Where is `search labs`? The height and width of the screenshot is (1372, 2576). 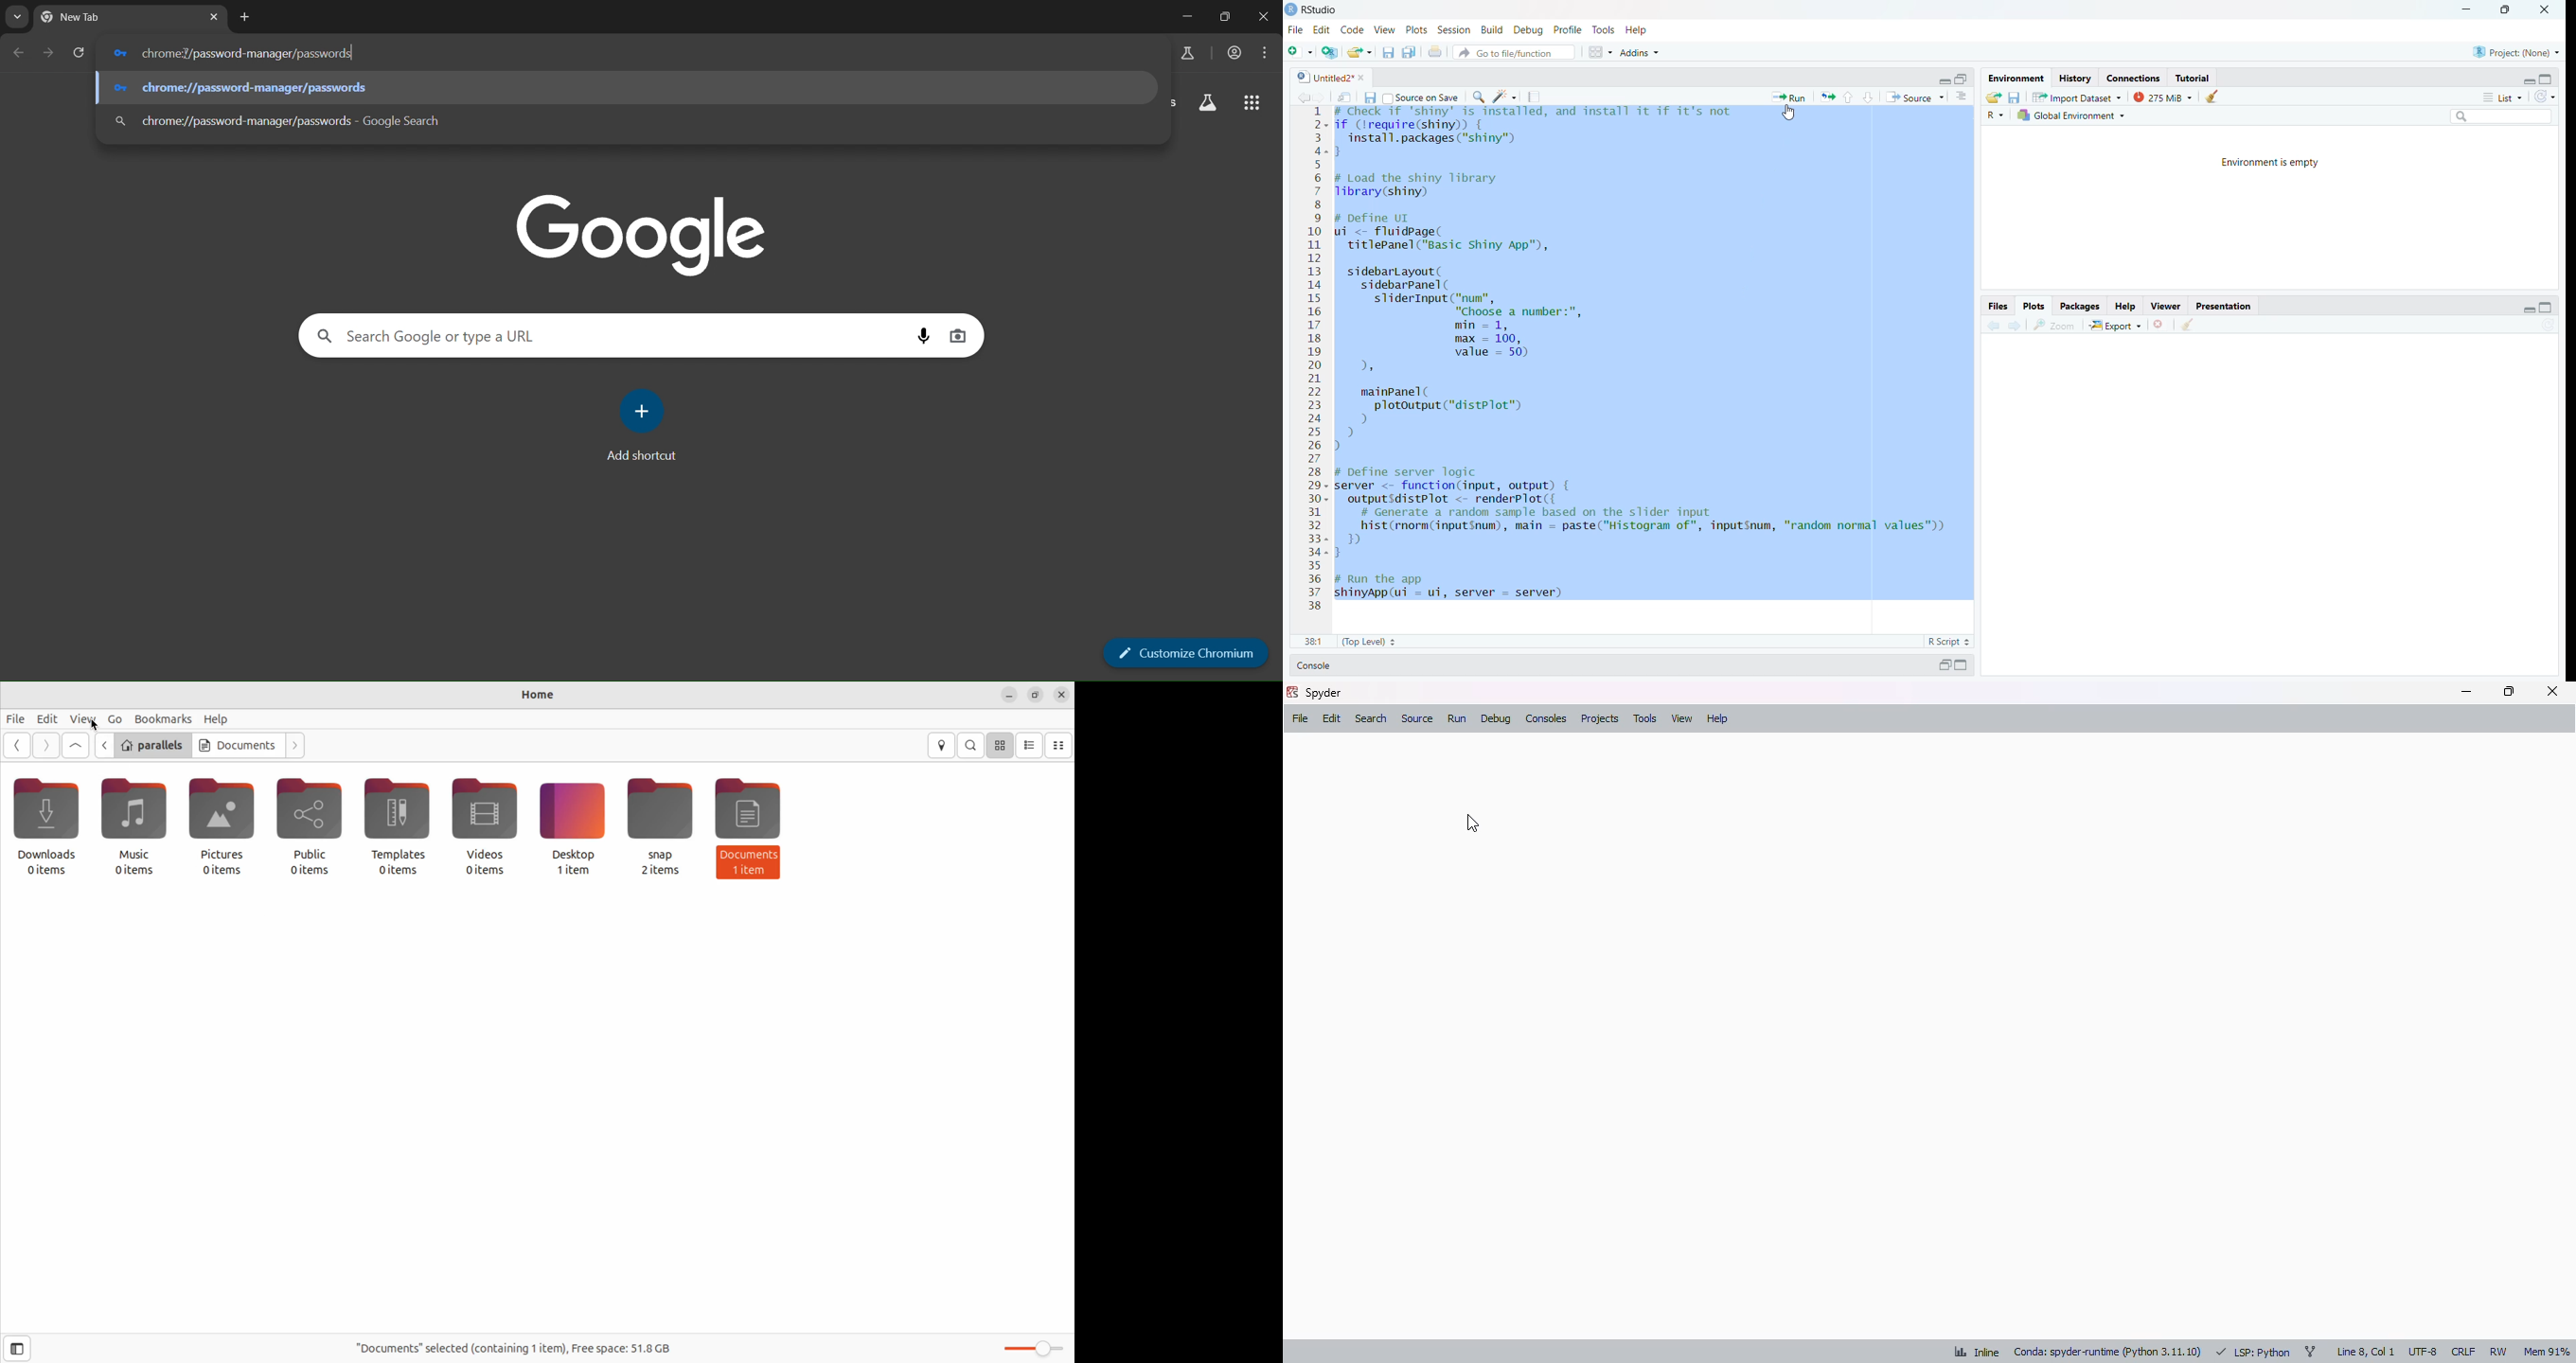 search labs is located at coordinates (1186, 54).